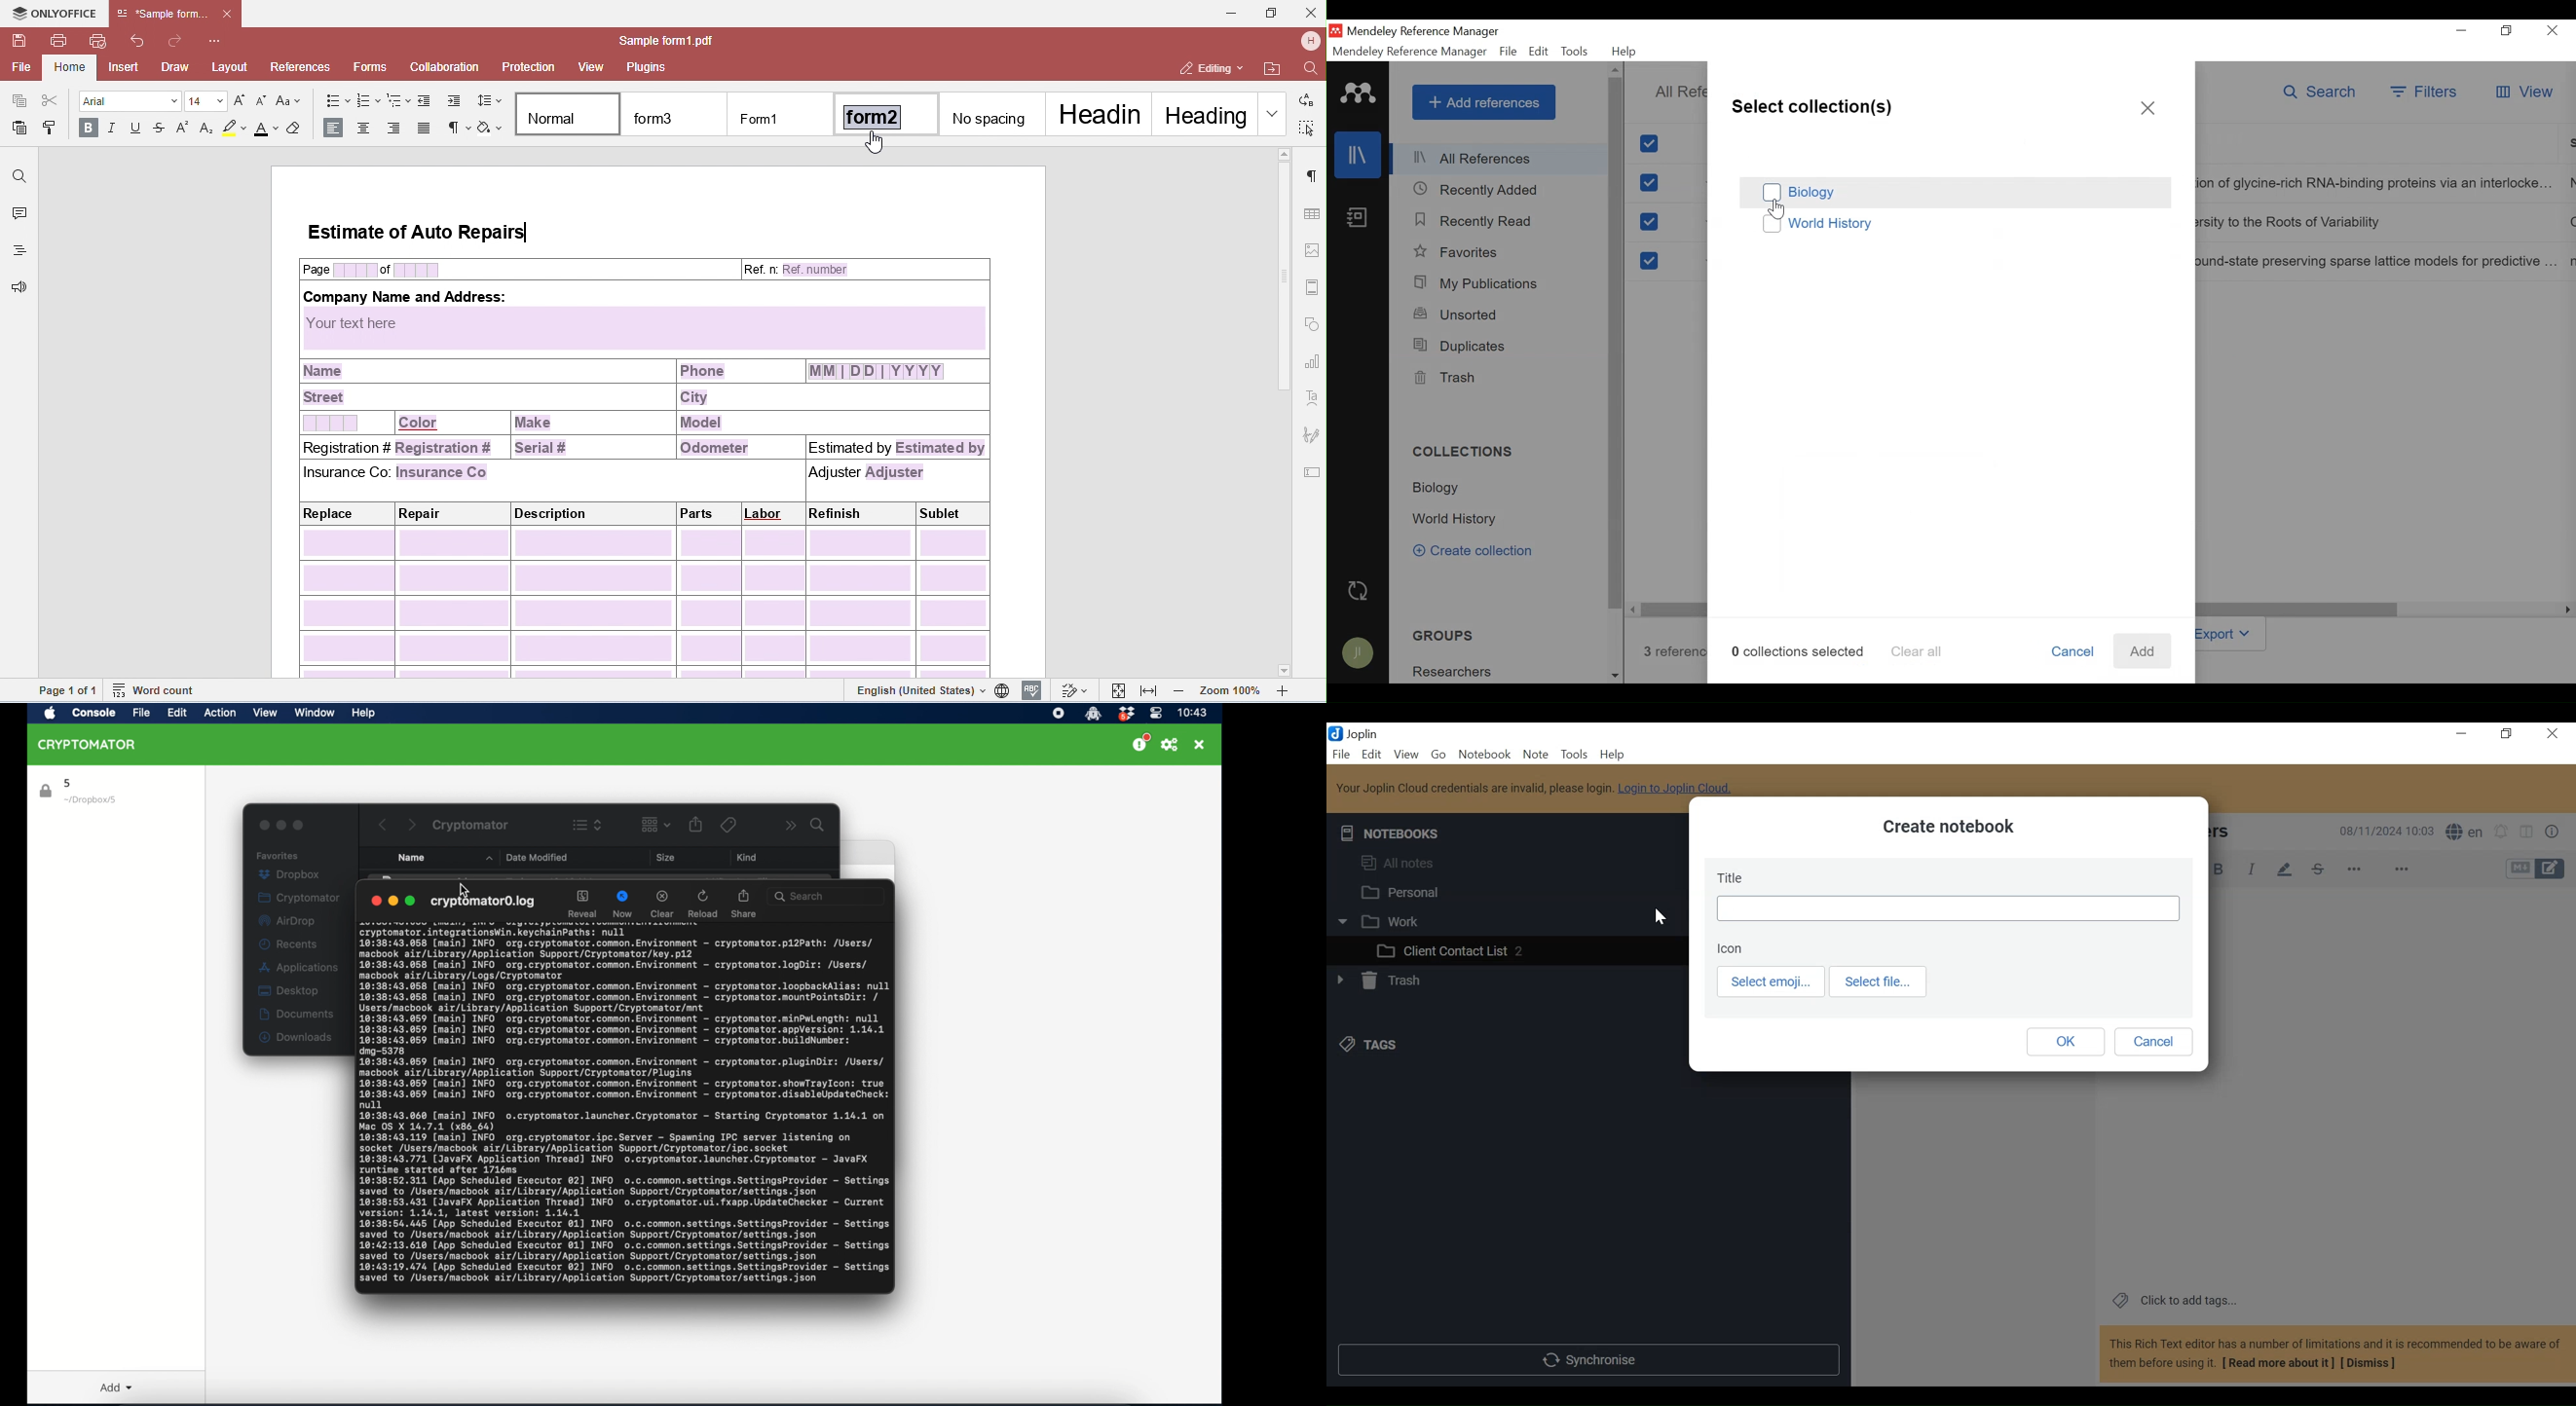  I want to click on Notebook, so click(1484, 755).